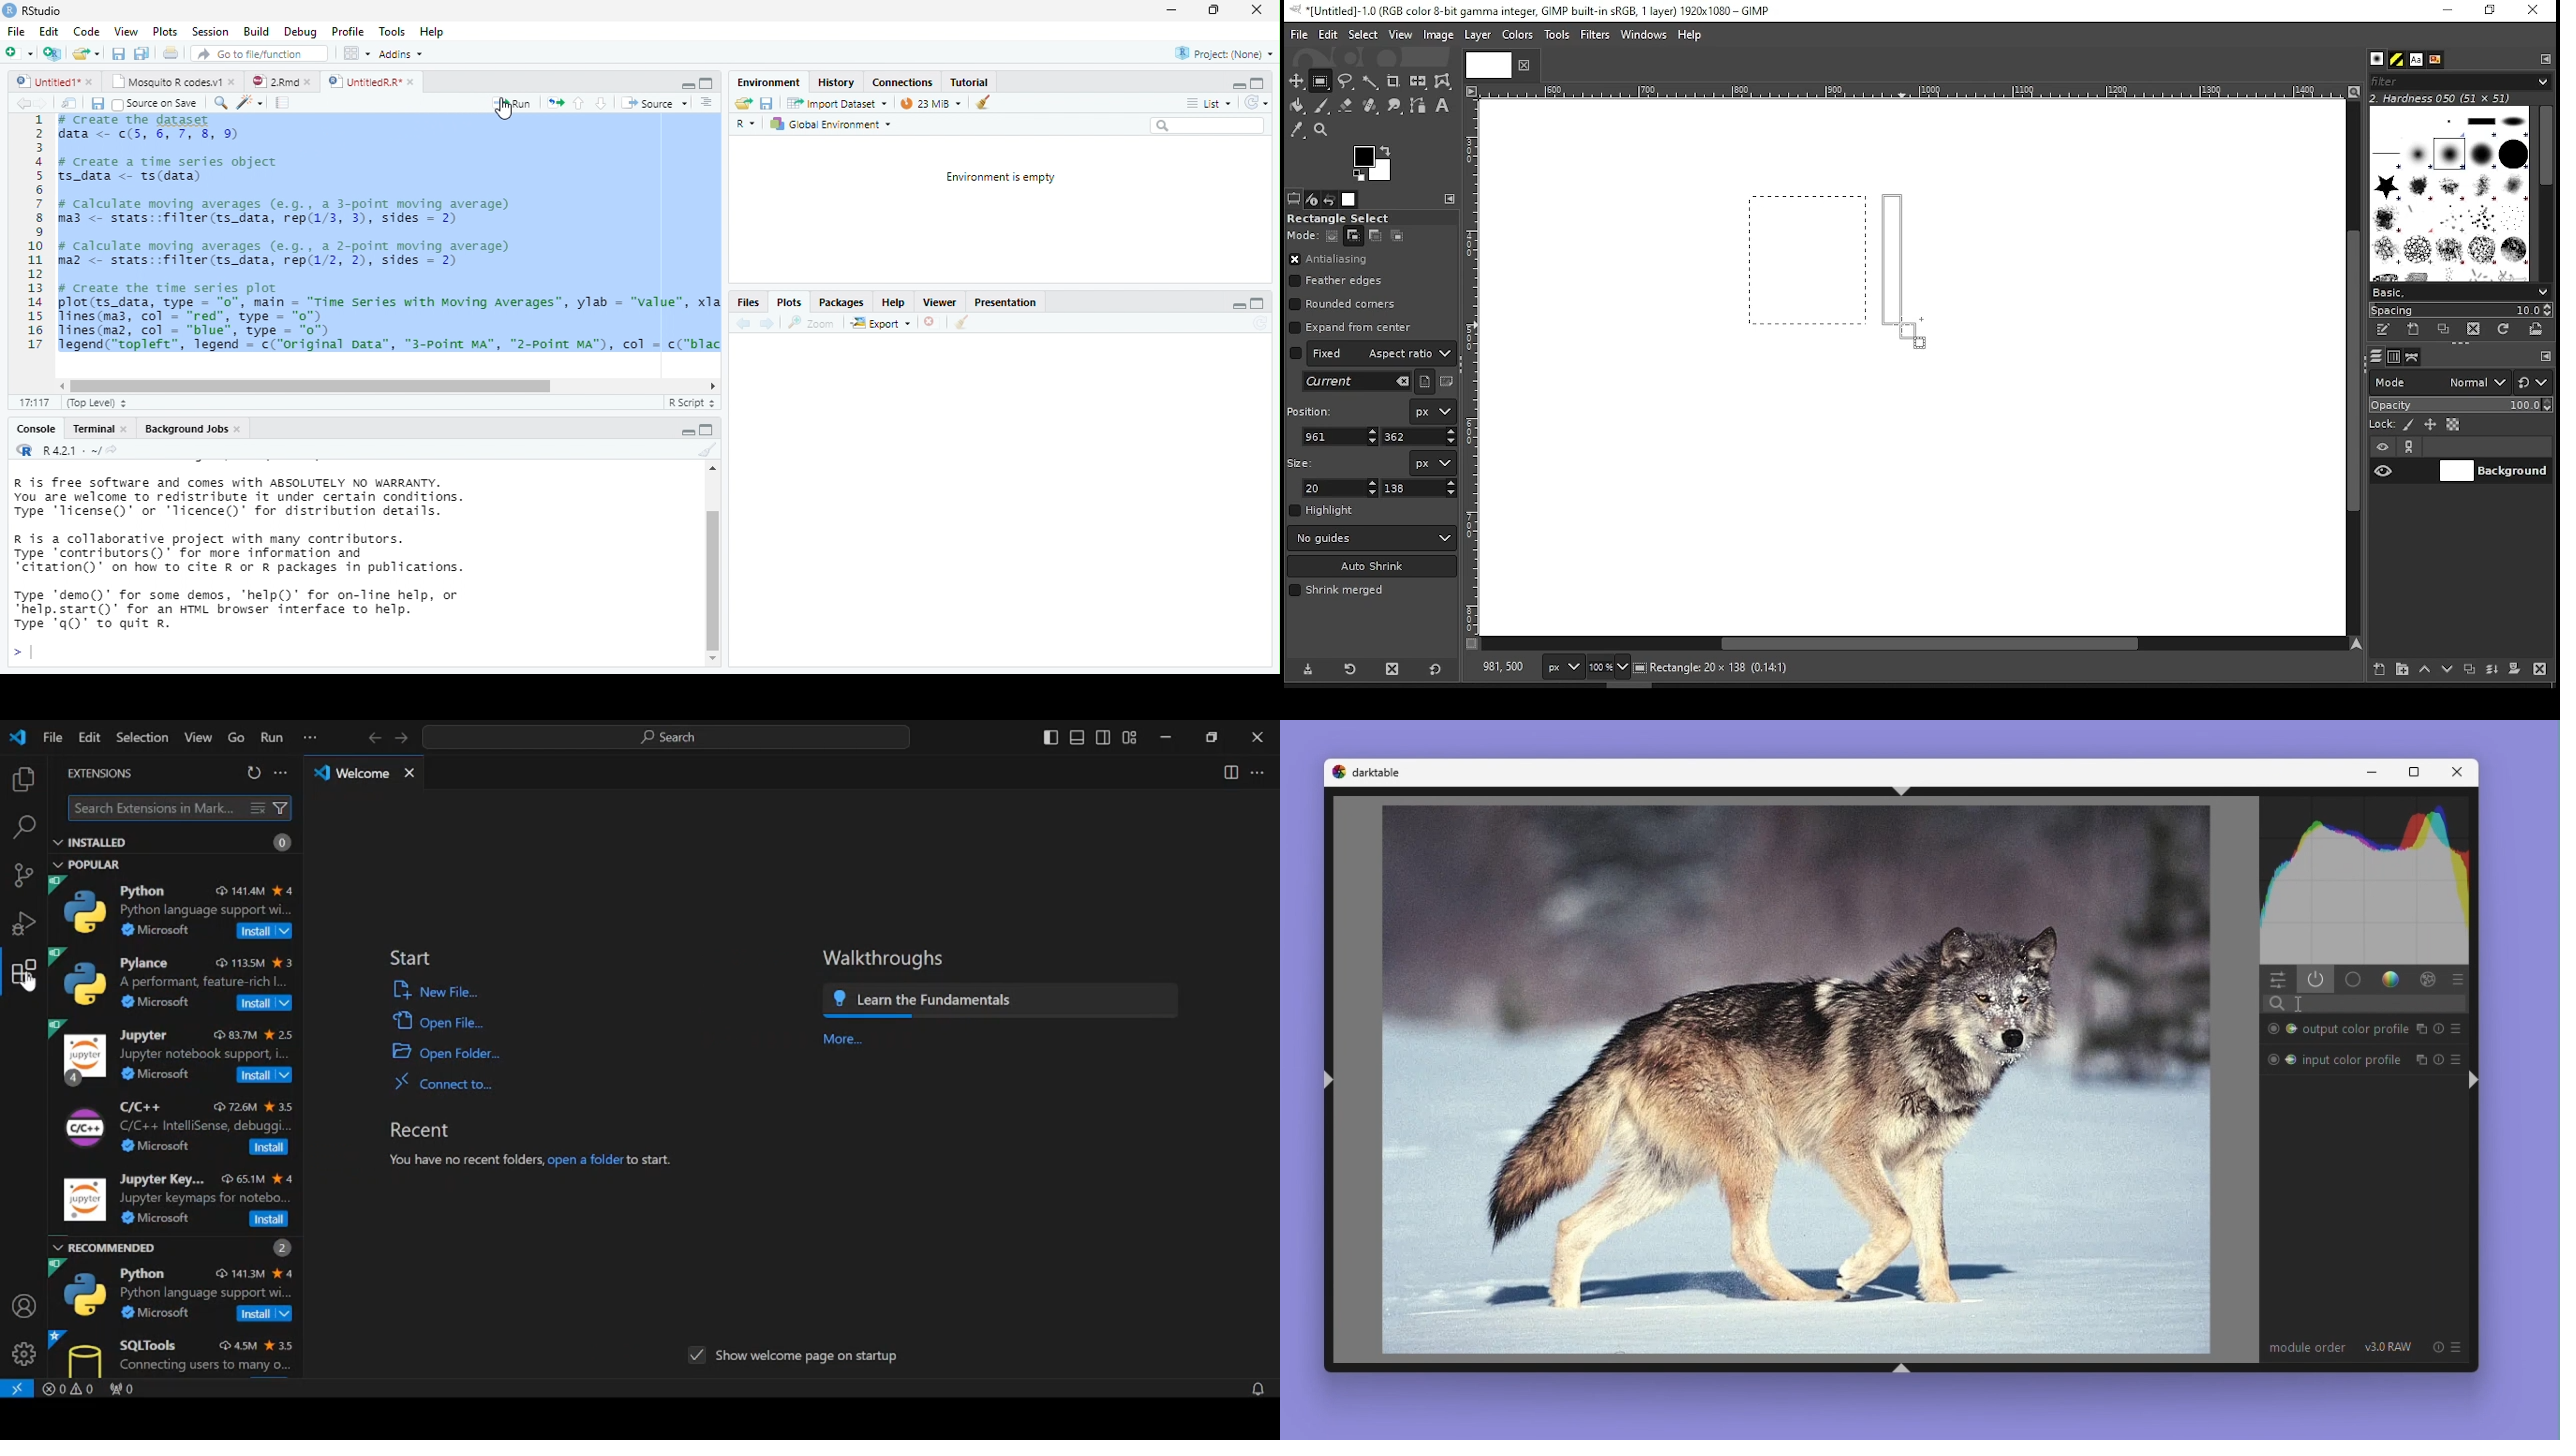  Describe the element at coordinates (1485, 64) in the screenshot. I see `` at that location.